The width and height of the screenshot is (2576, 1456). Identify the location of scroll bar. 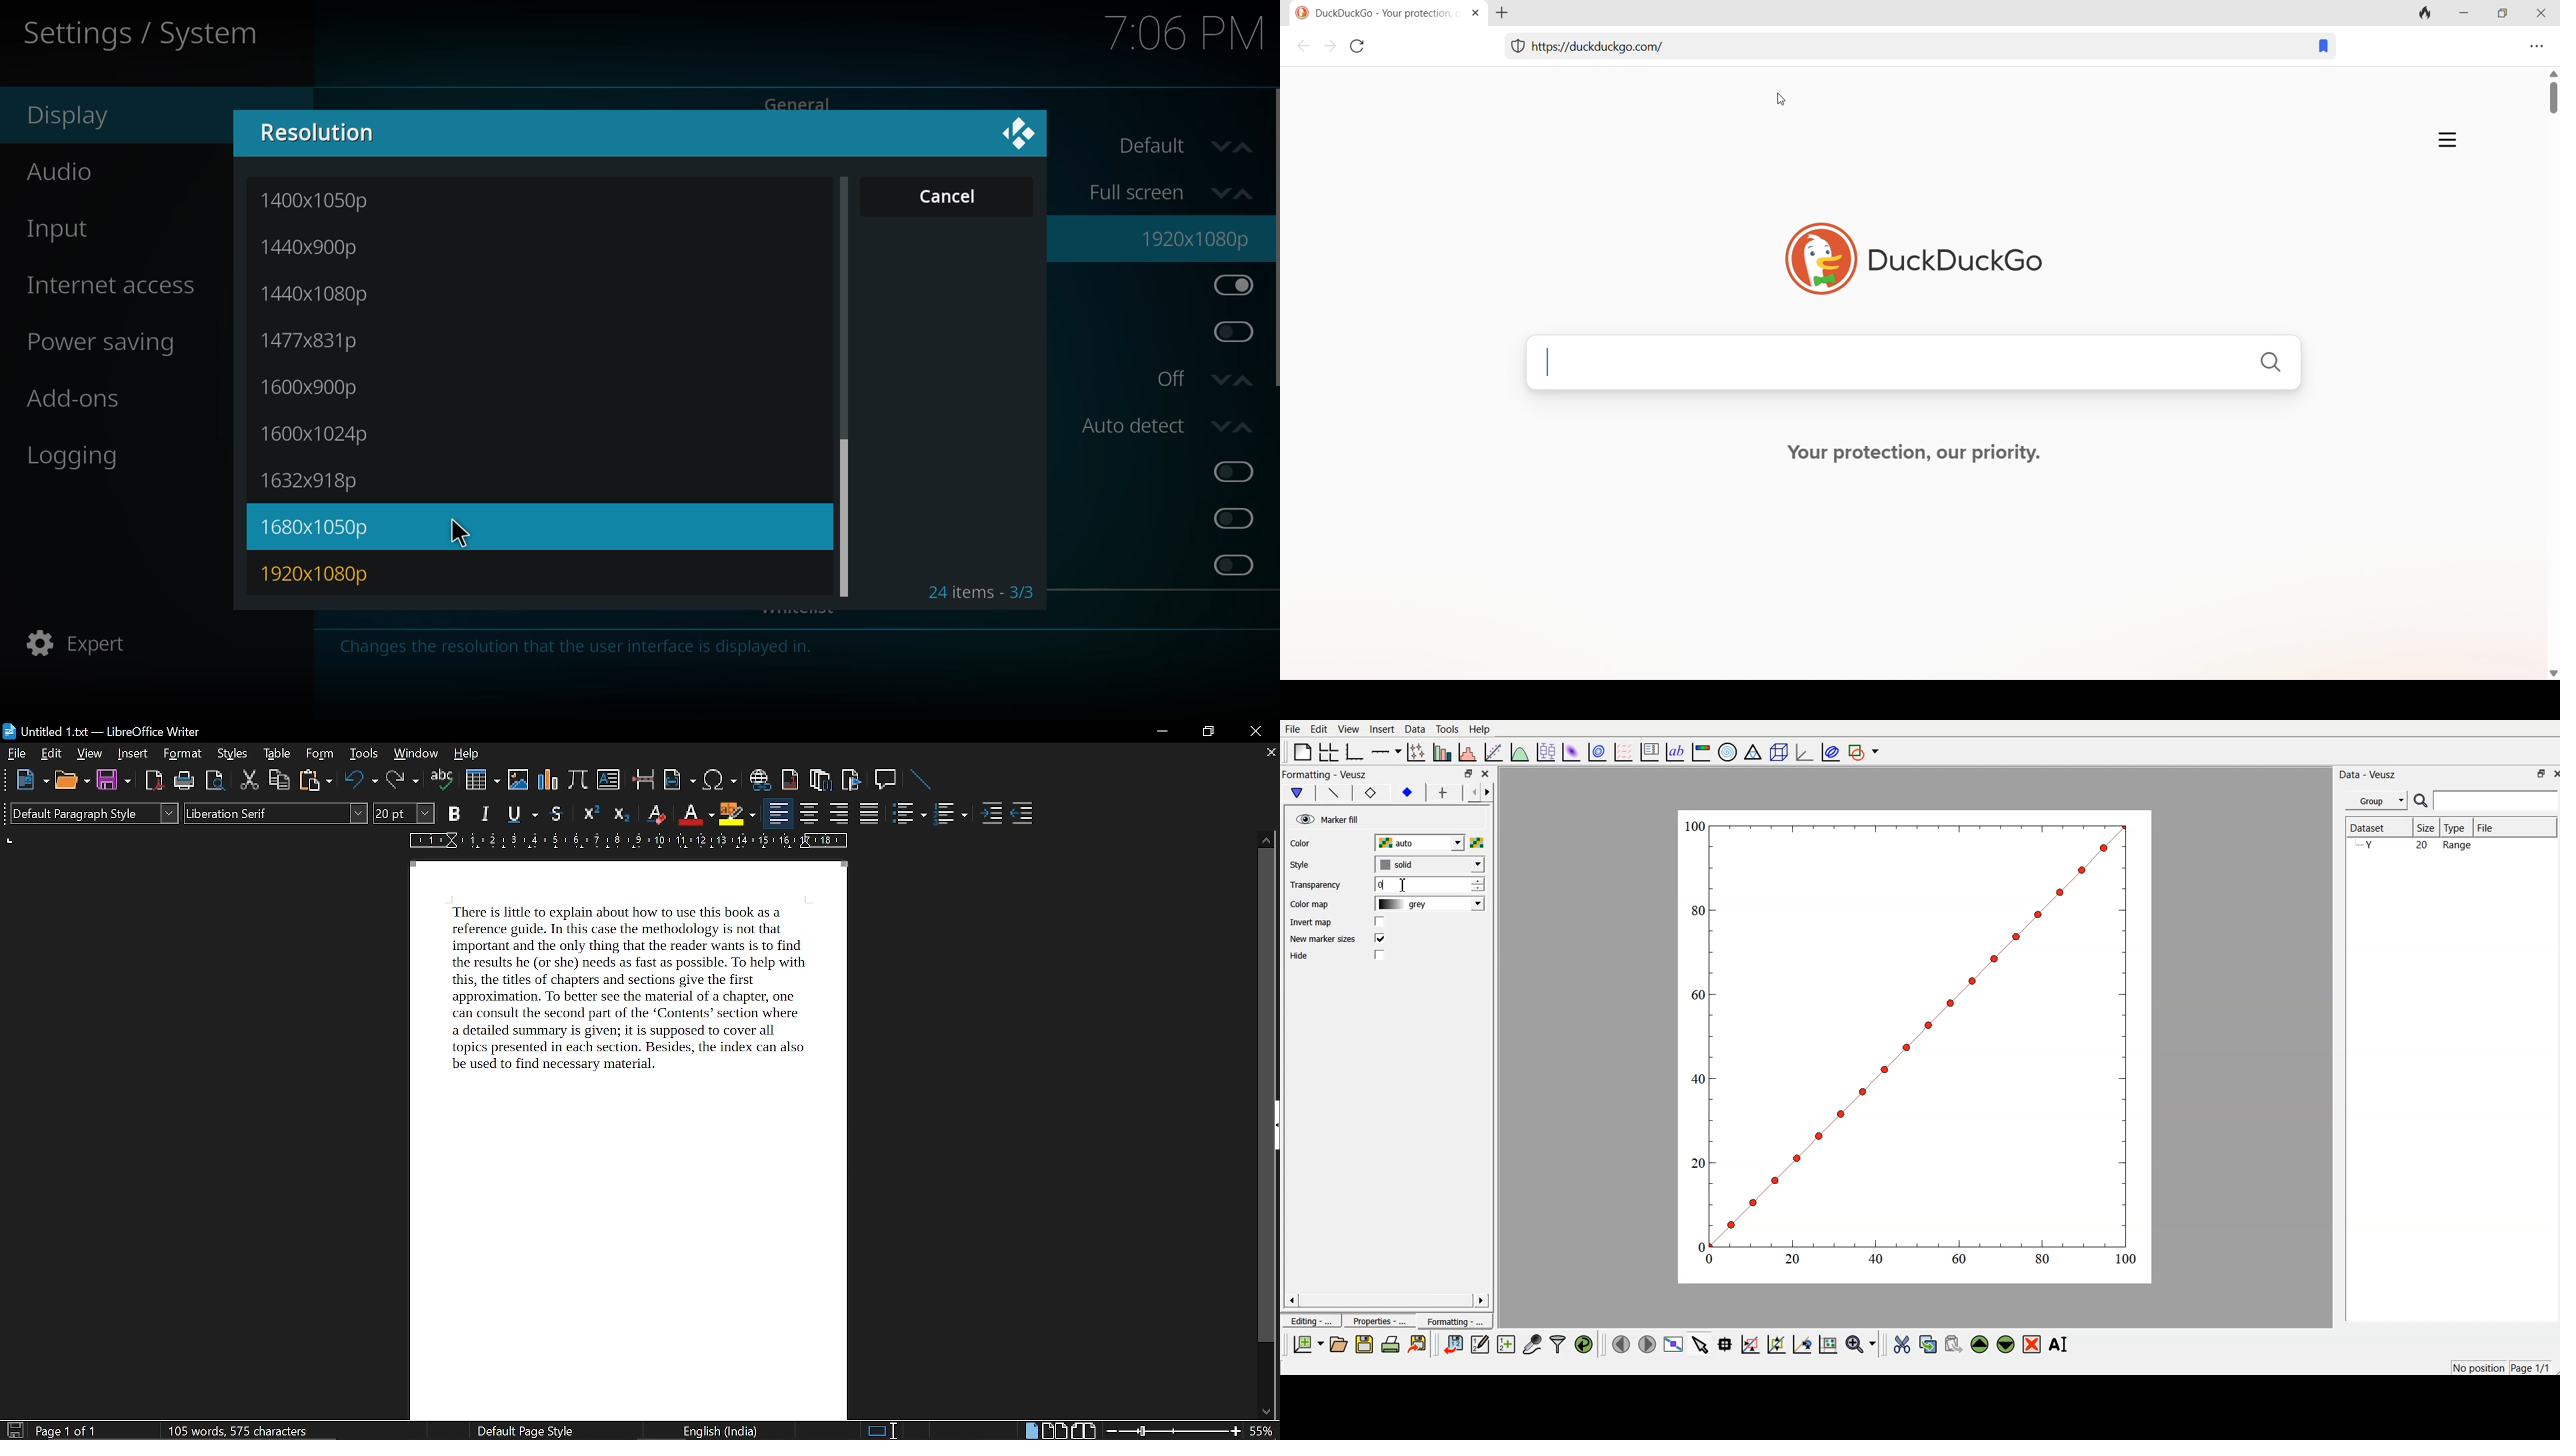
(1386, 1300).